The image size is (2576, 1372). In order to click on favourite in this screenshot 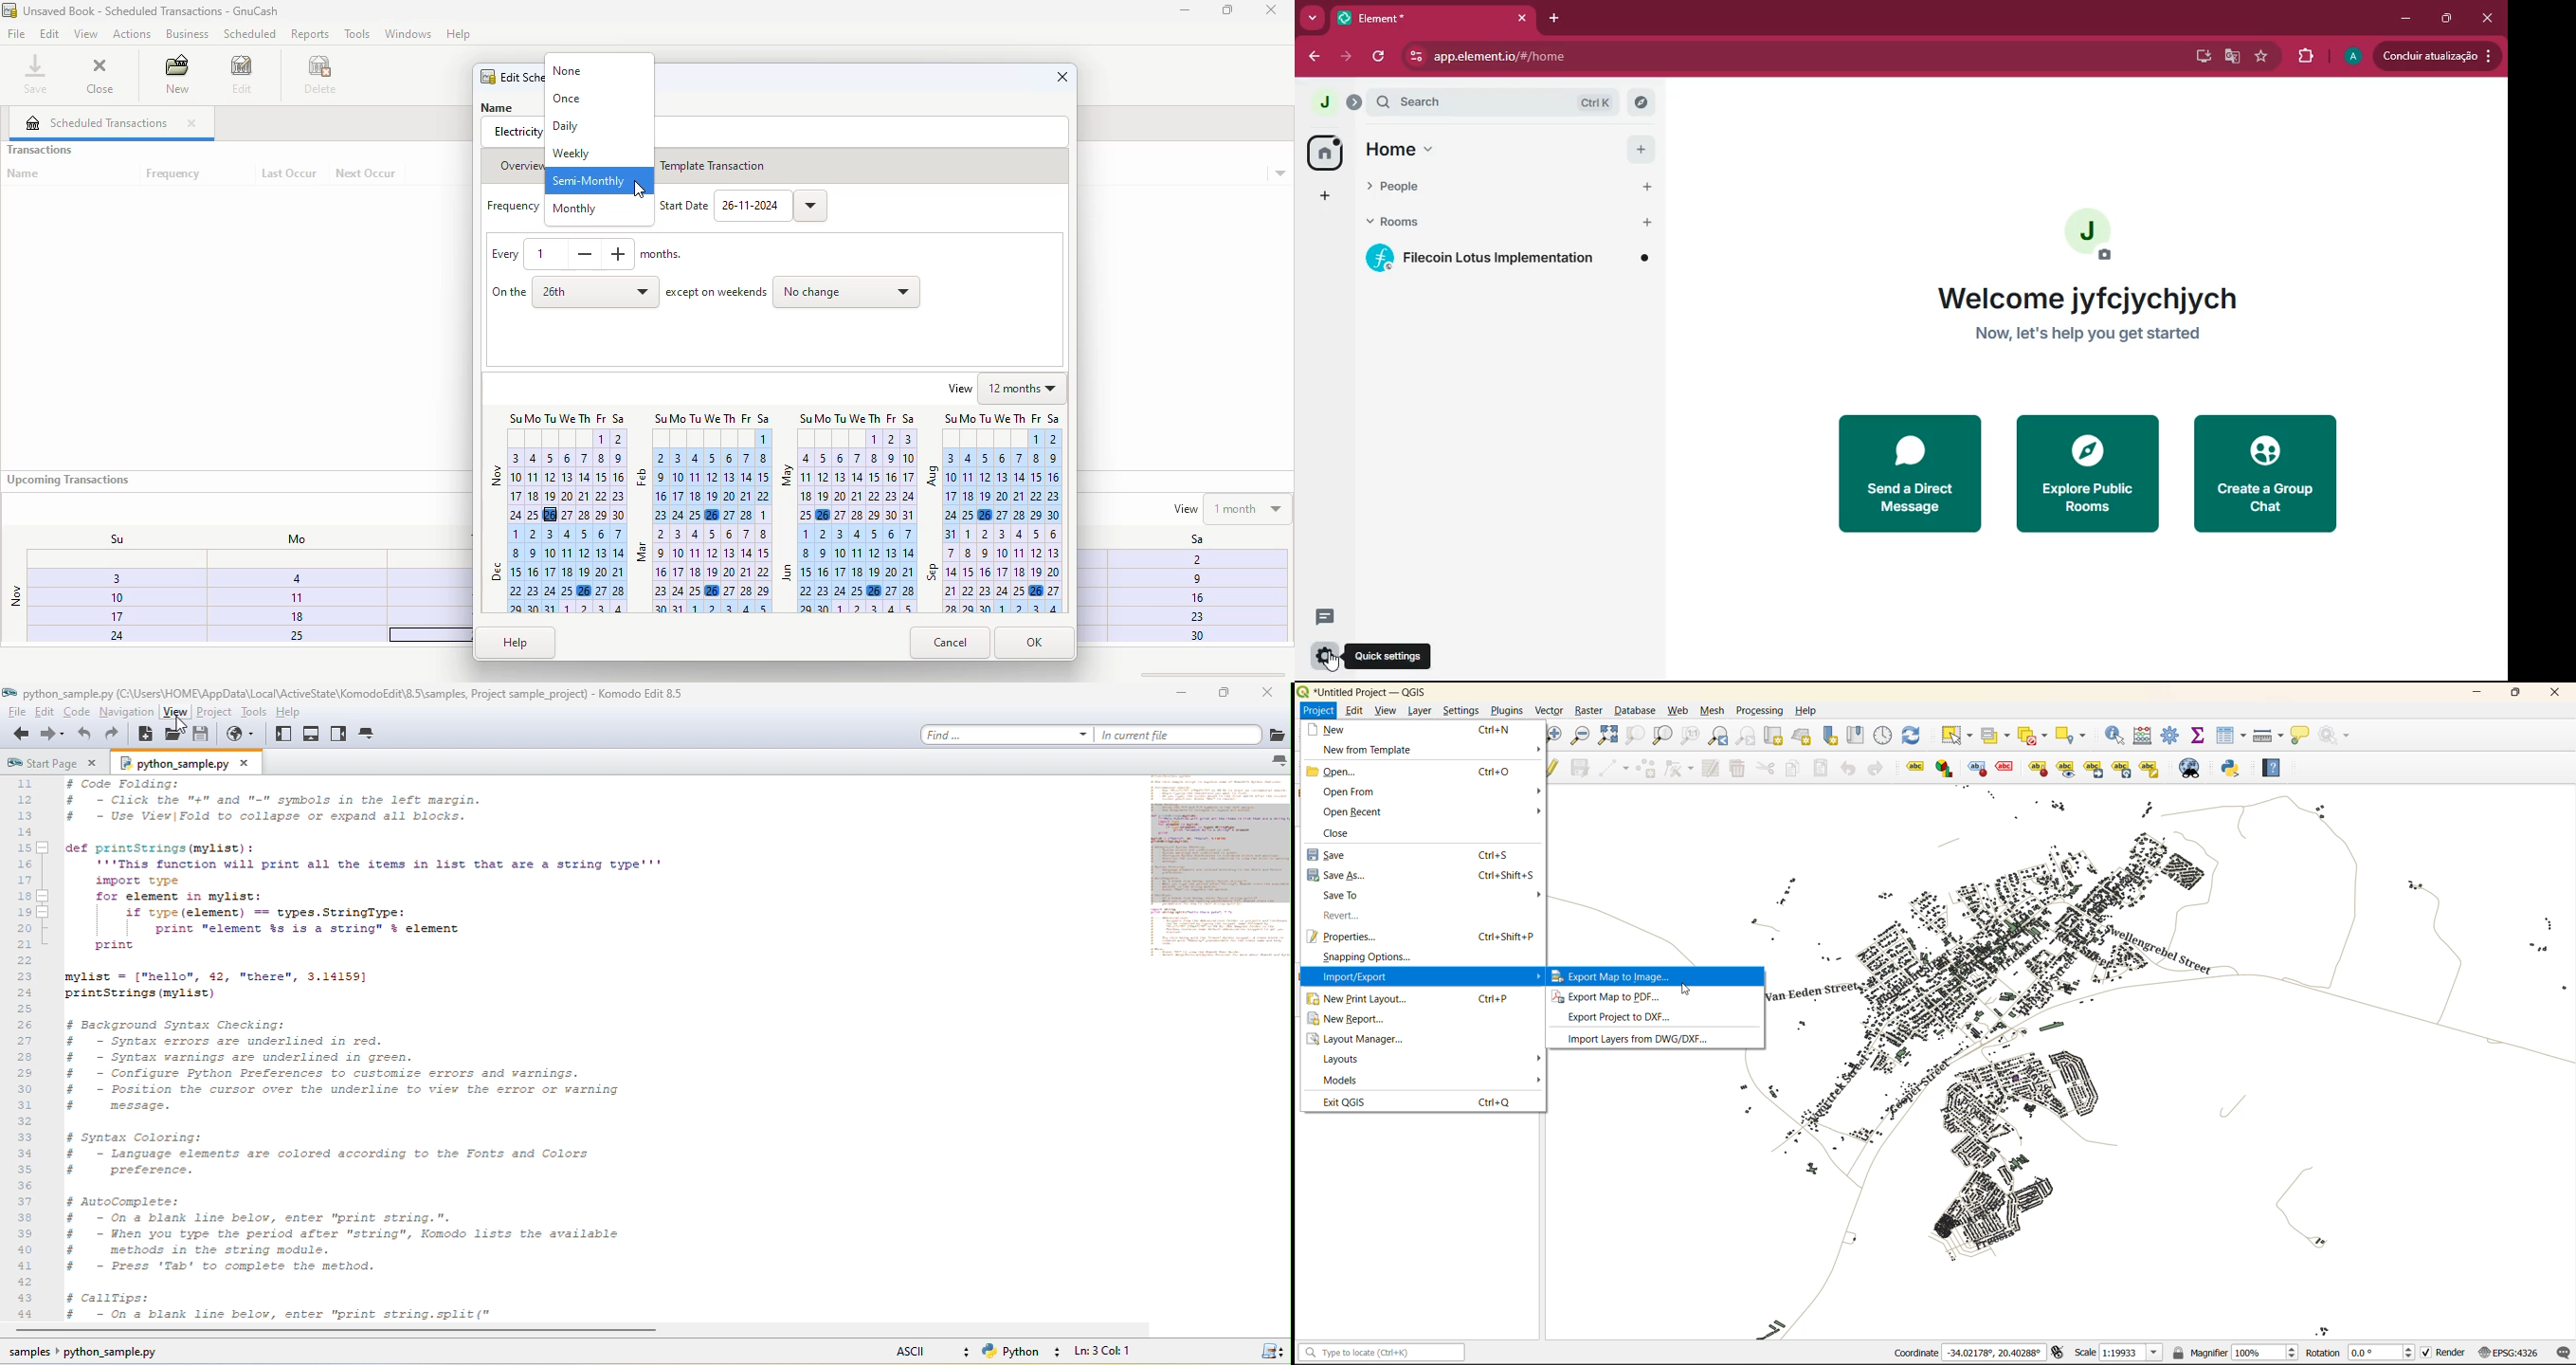, I will do `click(2260, 57)`.